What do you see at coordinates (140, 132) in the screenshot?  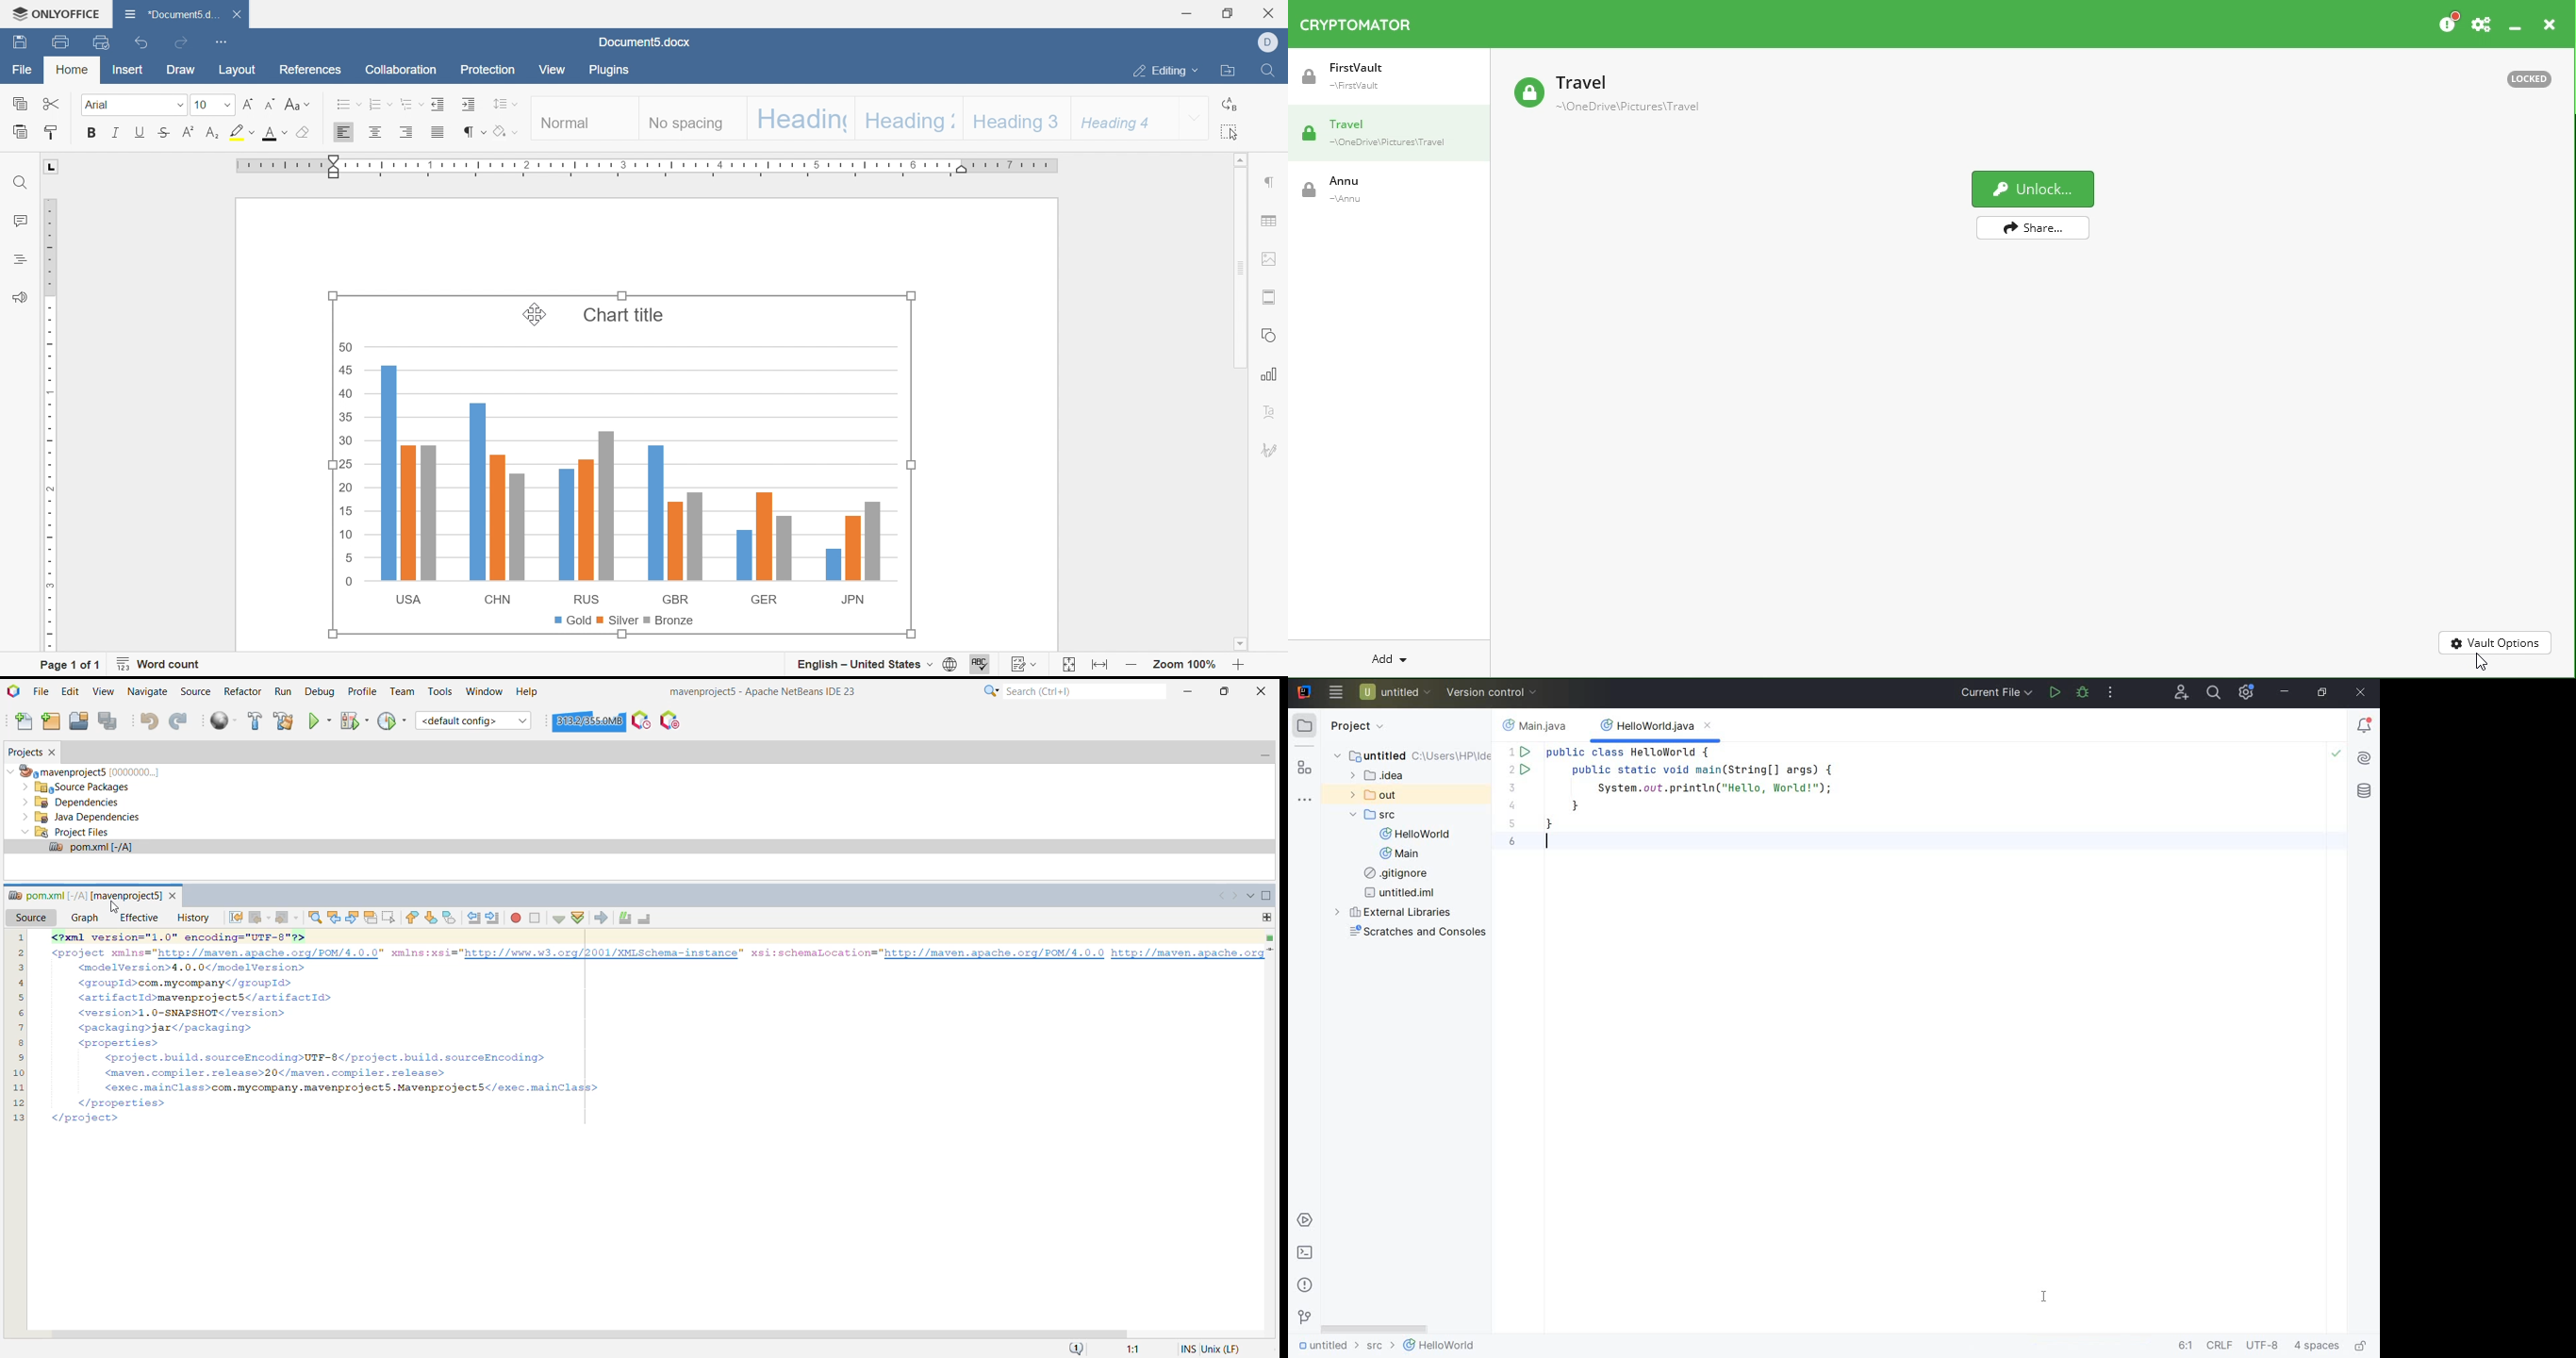 I see `underline` at bounding box center [140, 132].